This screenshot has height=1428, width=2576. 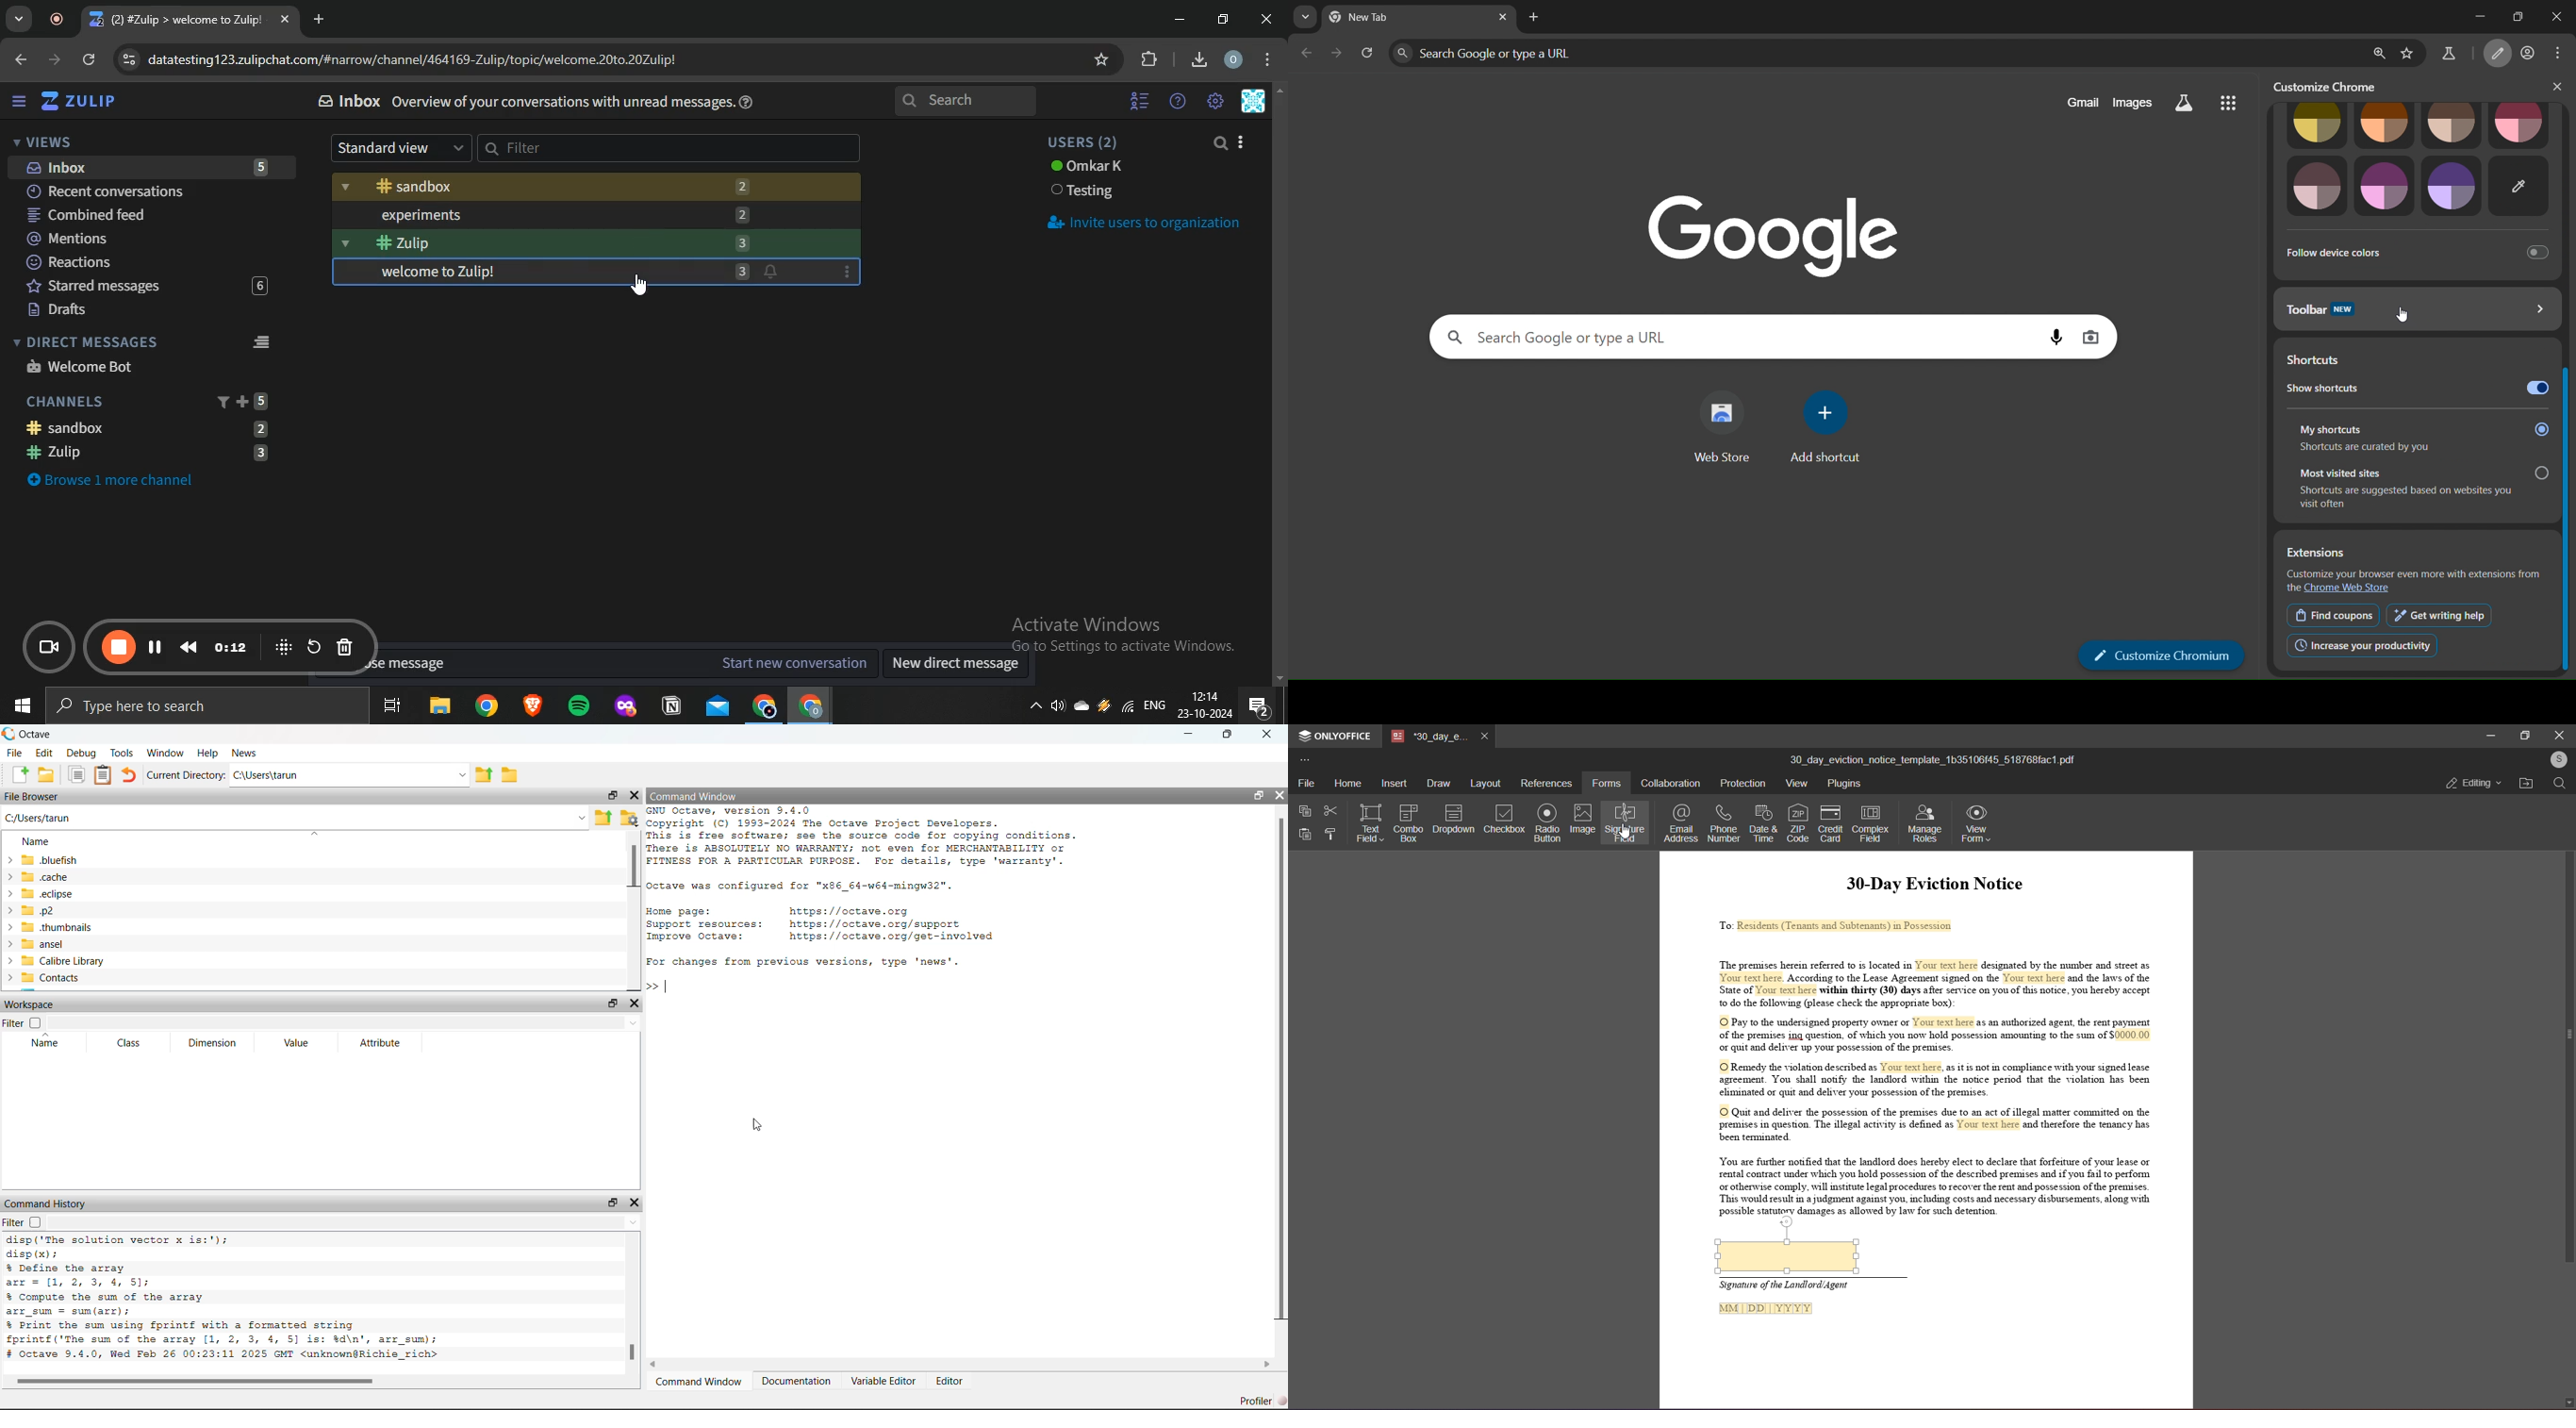 I want to click on close tab, so click(x=1486, y=735).